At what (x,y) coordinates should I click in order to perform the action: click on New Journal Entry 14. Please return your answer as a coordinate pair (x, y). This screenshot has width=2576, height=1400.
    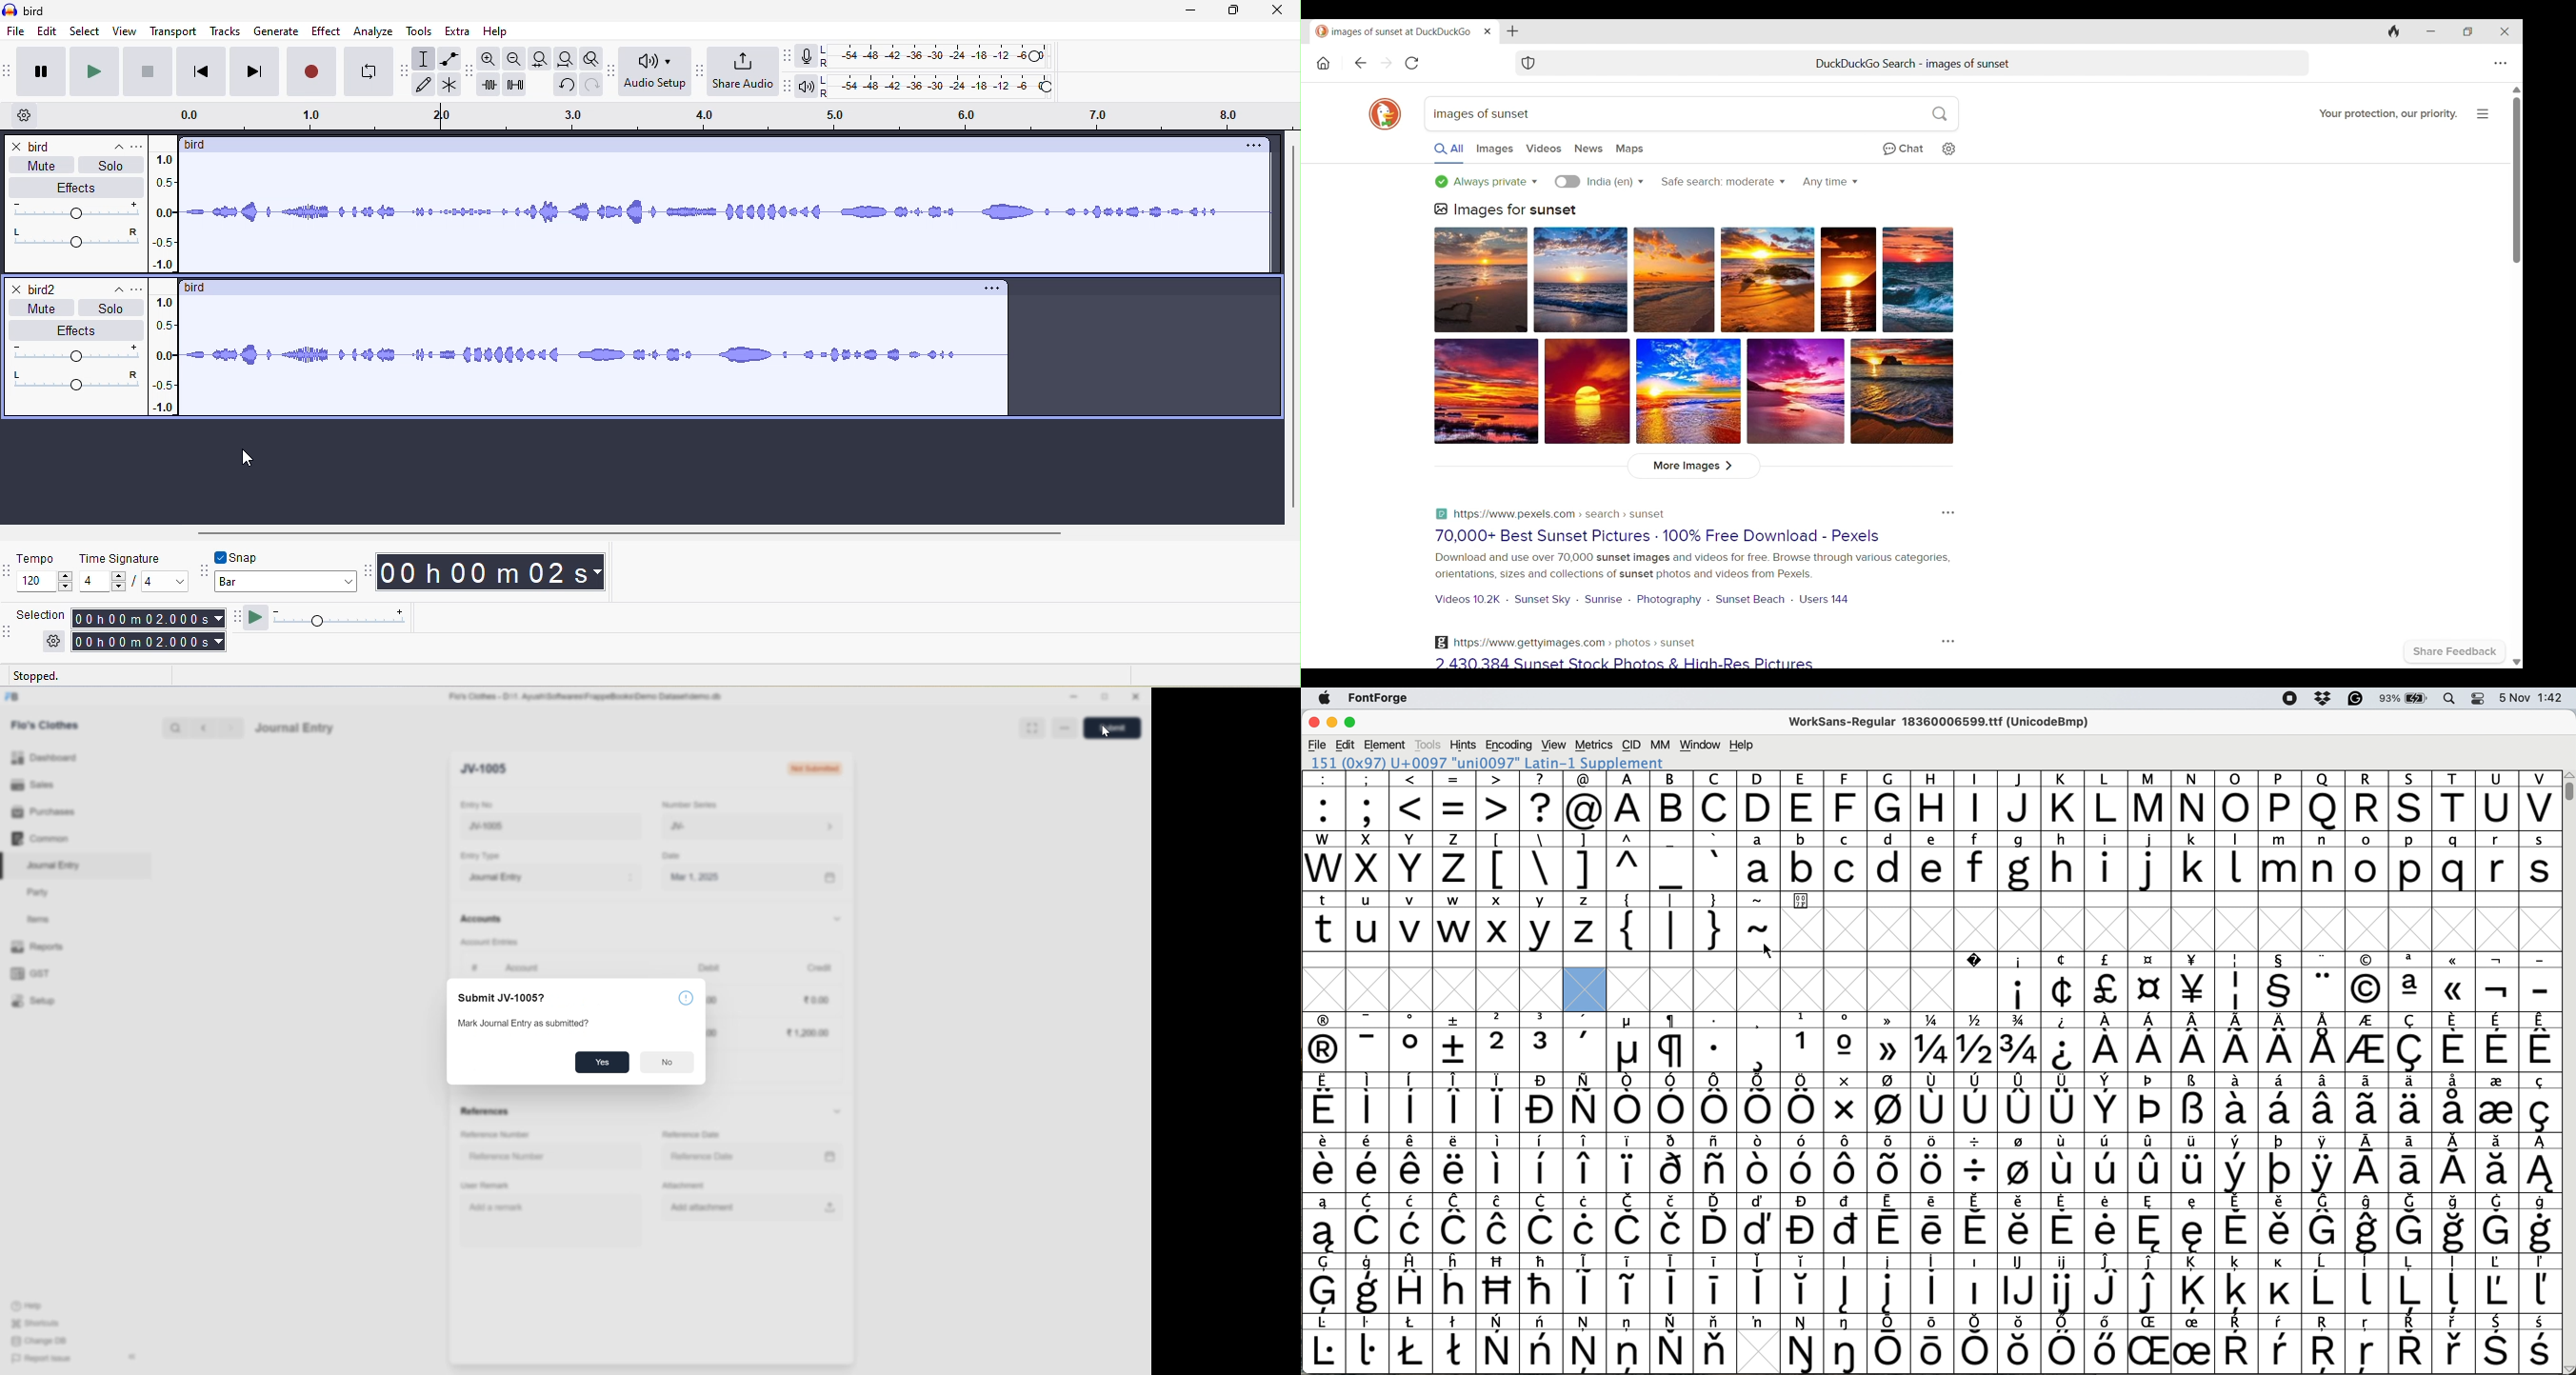
    Looking at the image, I should click on (529, 827).